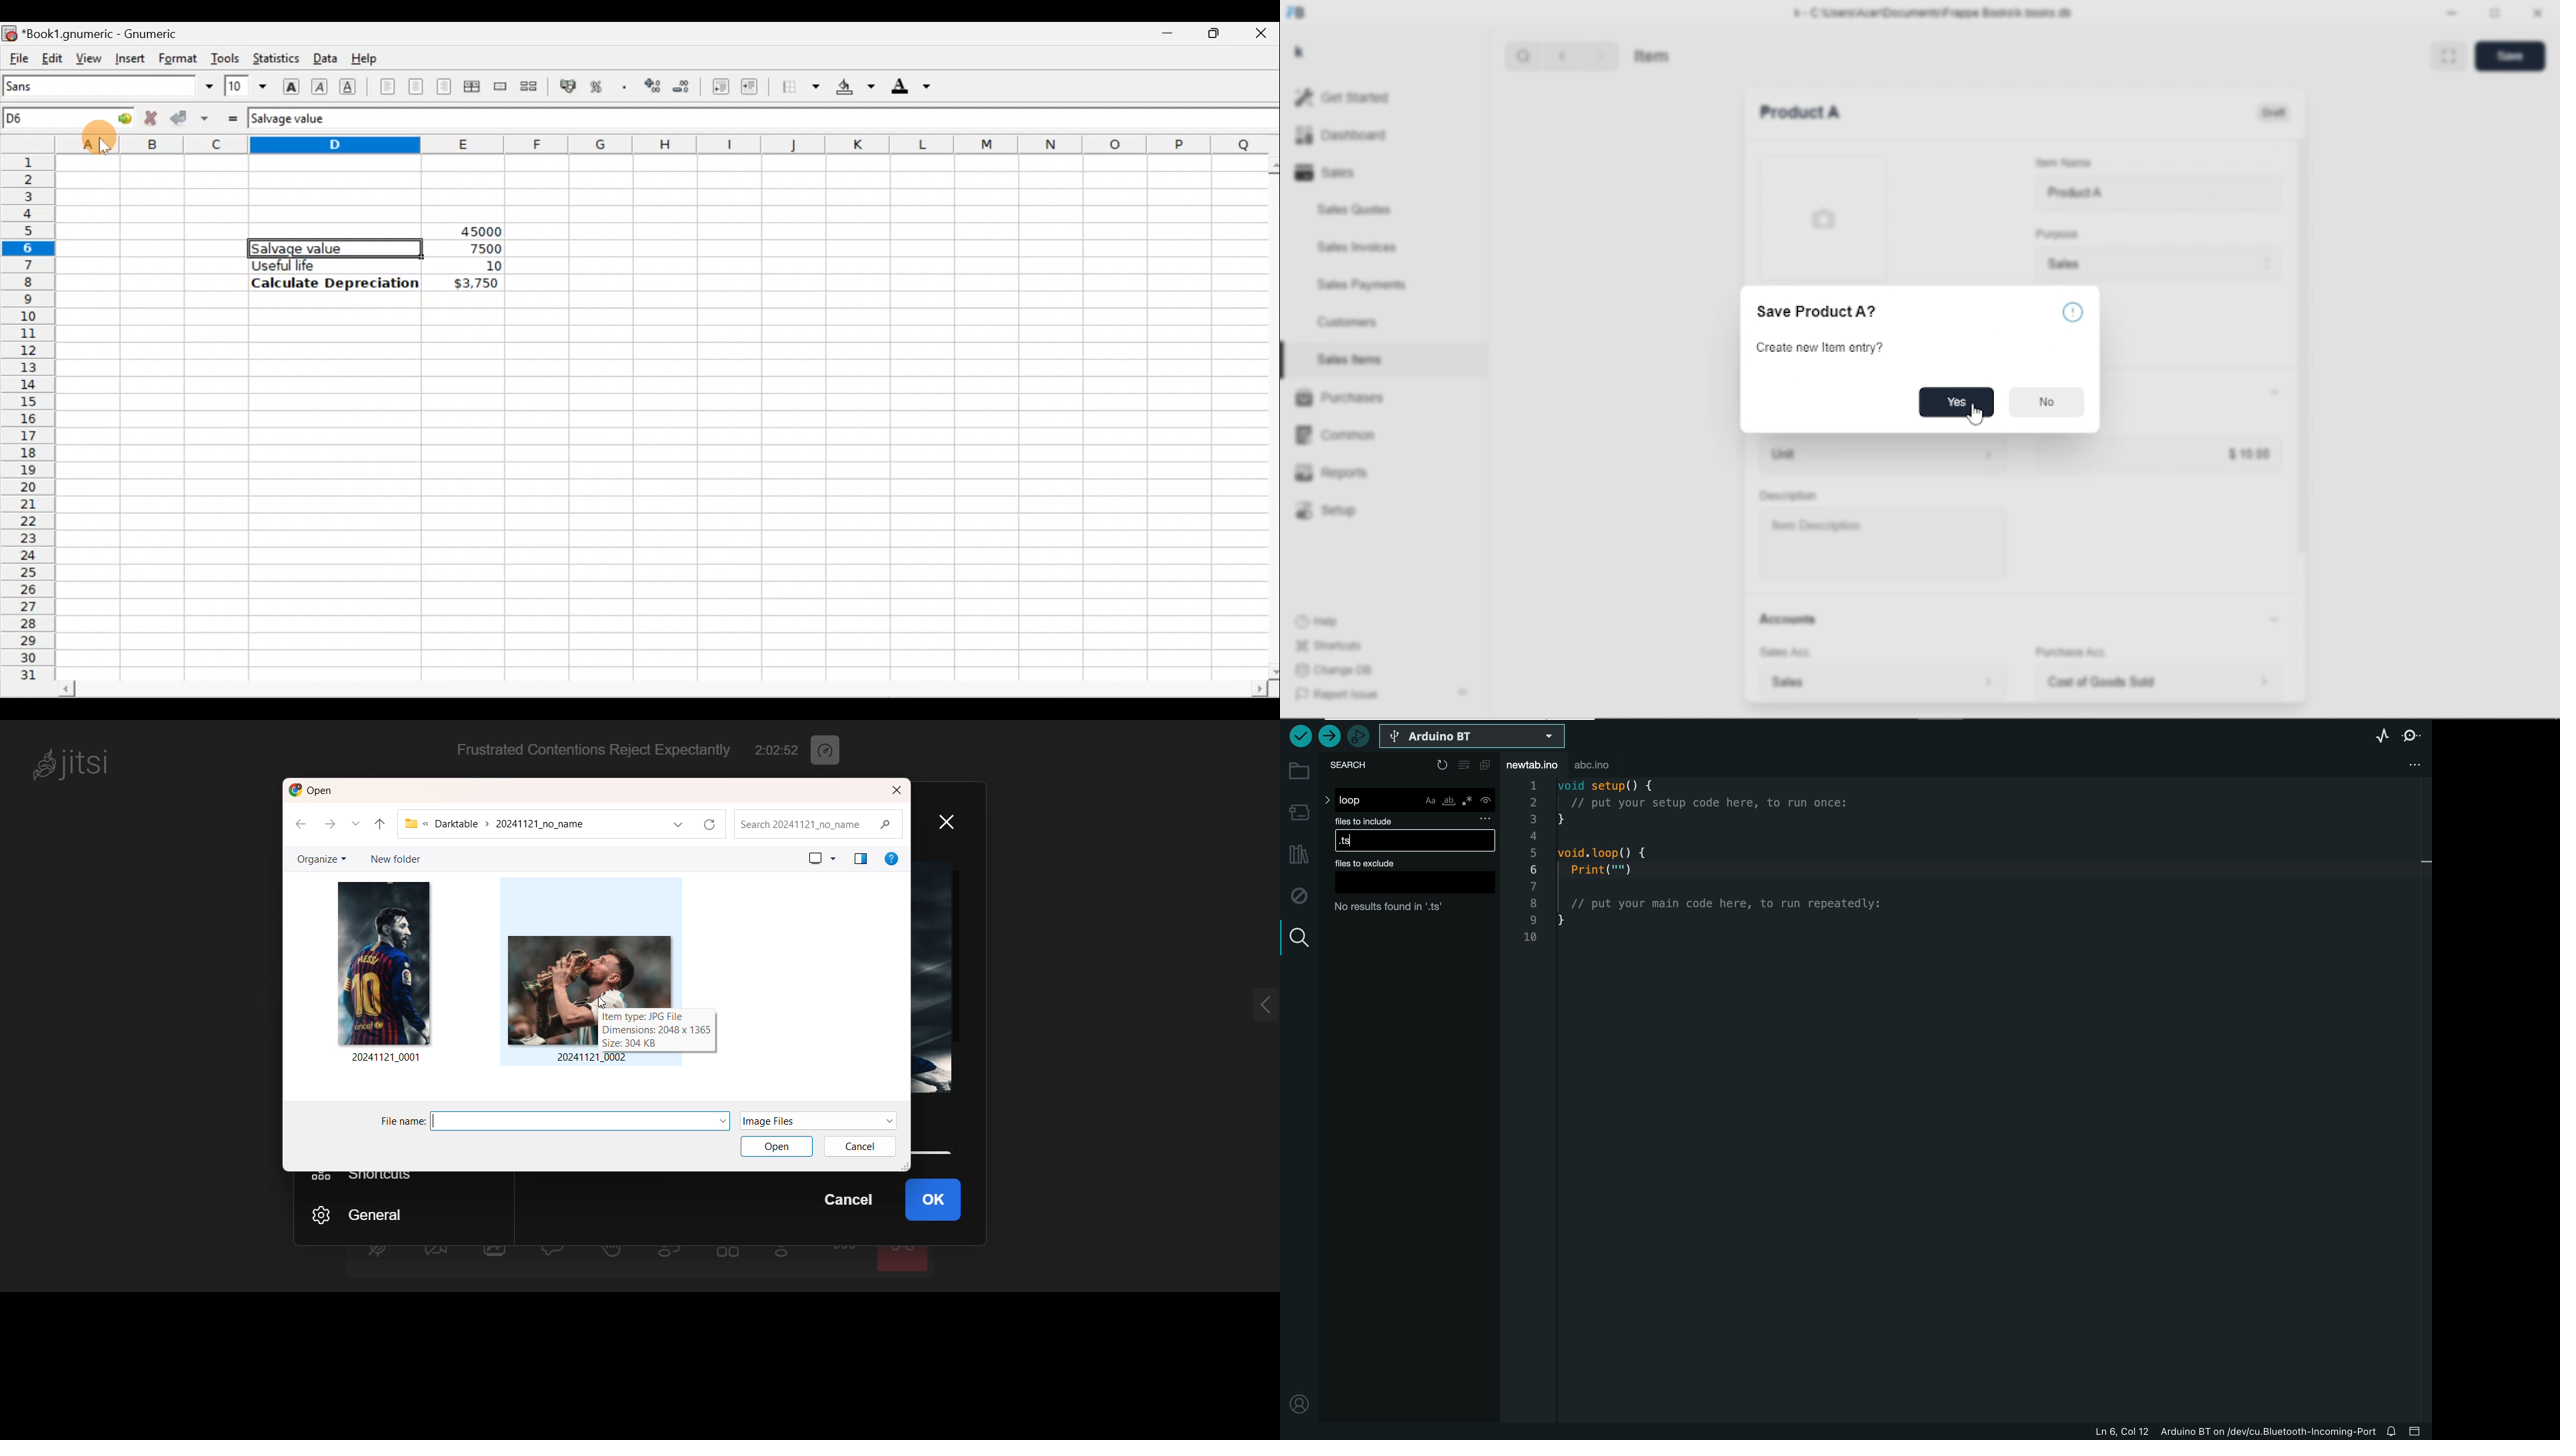 This screenshot has width=2576, height=1456. What do you see at coordinates (333, 825) in the screenshot?
I see `forward` at bounding box center [333, 825].